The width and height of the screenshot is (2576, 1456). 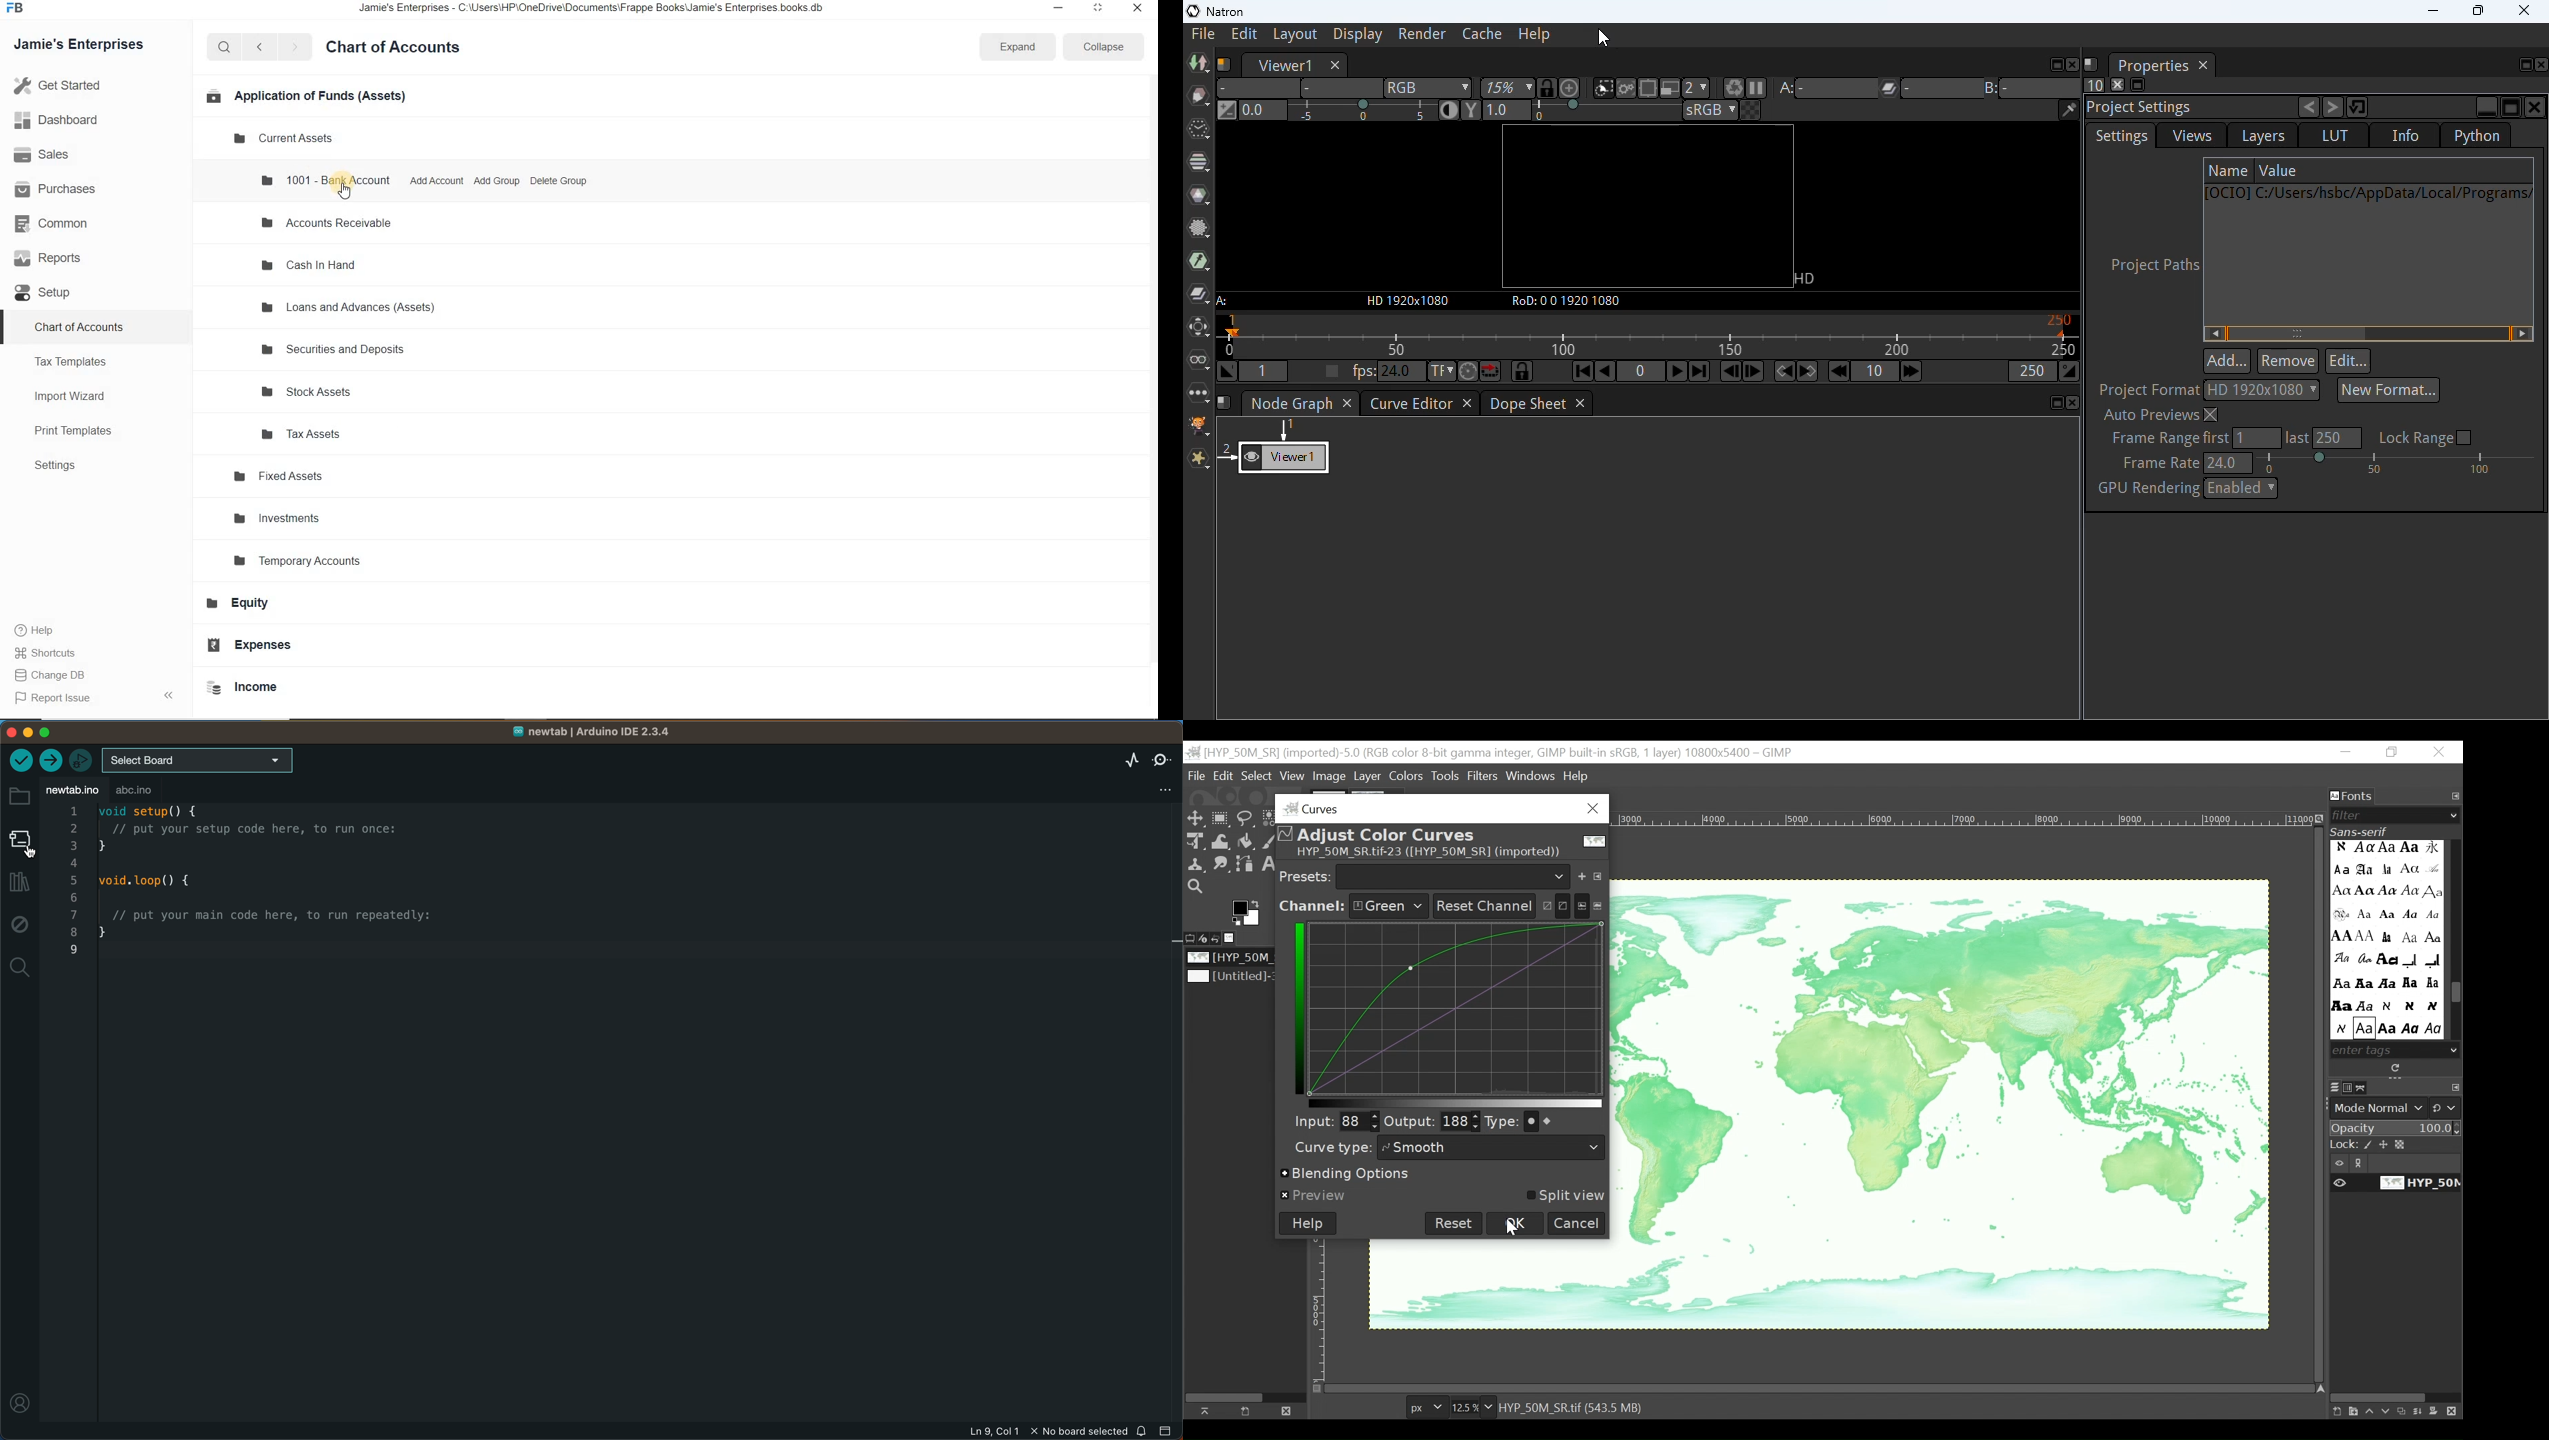 What do you see at coordinates (60, 155) in the screenshot?
I see `Sales` at bounding box center [60, 155].